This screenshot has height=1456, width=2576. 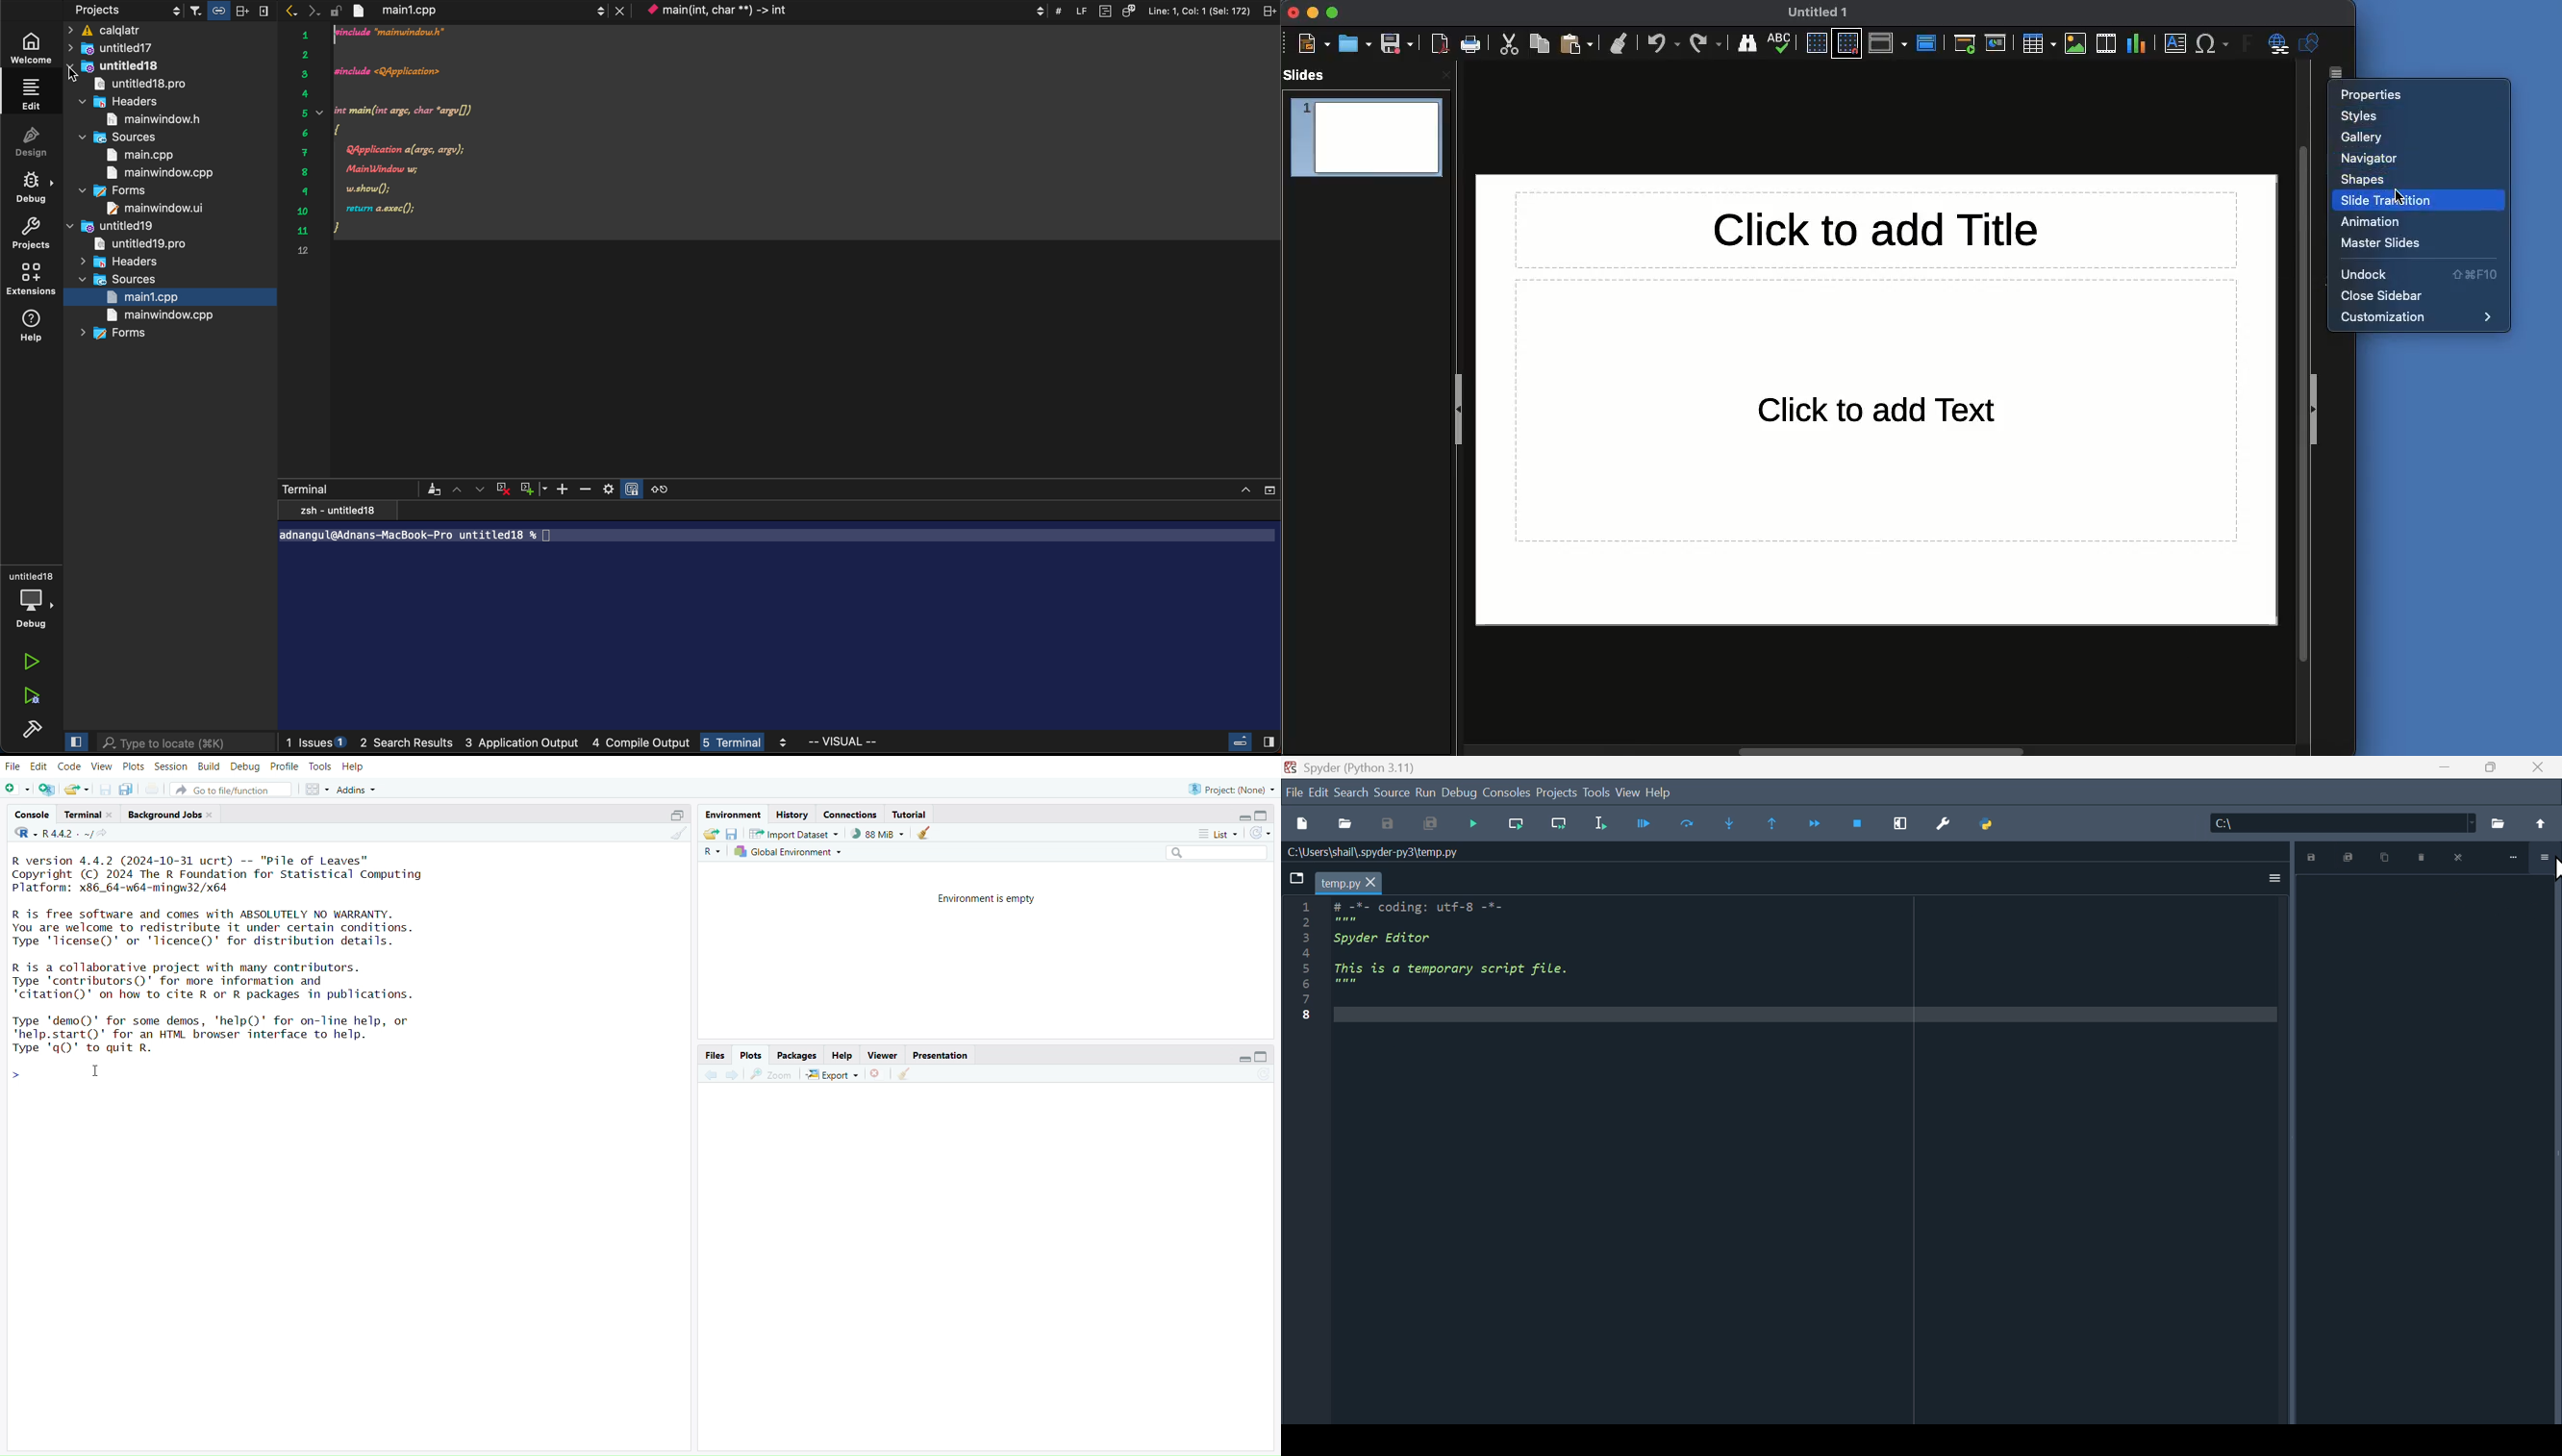 I want to click on plots, so click(x=753, y=1055).